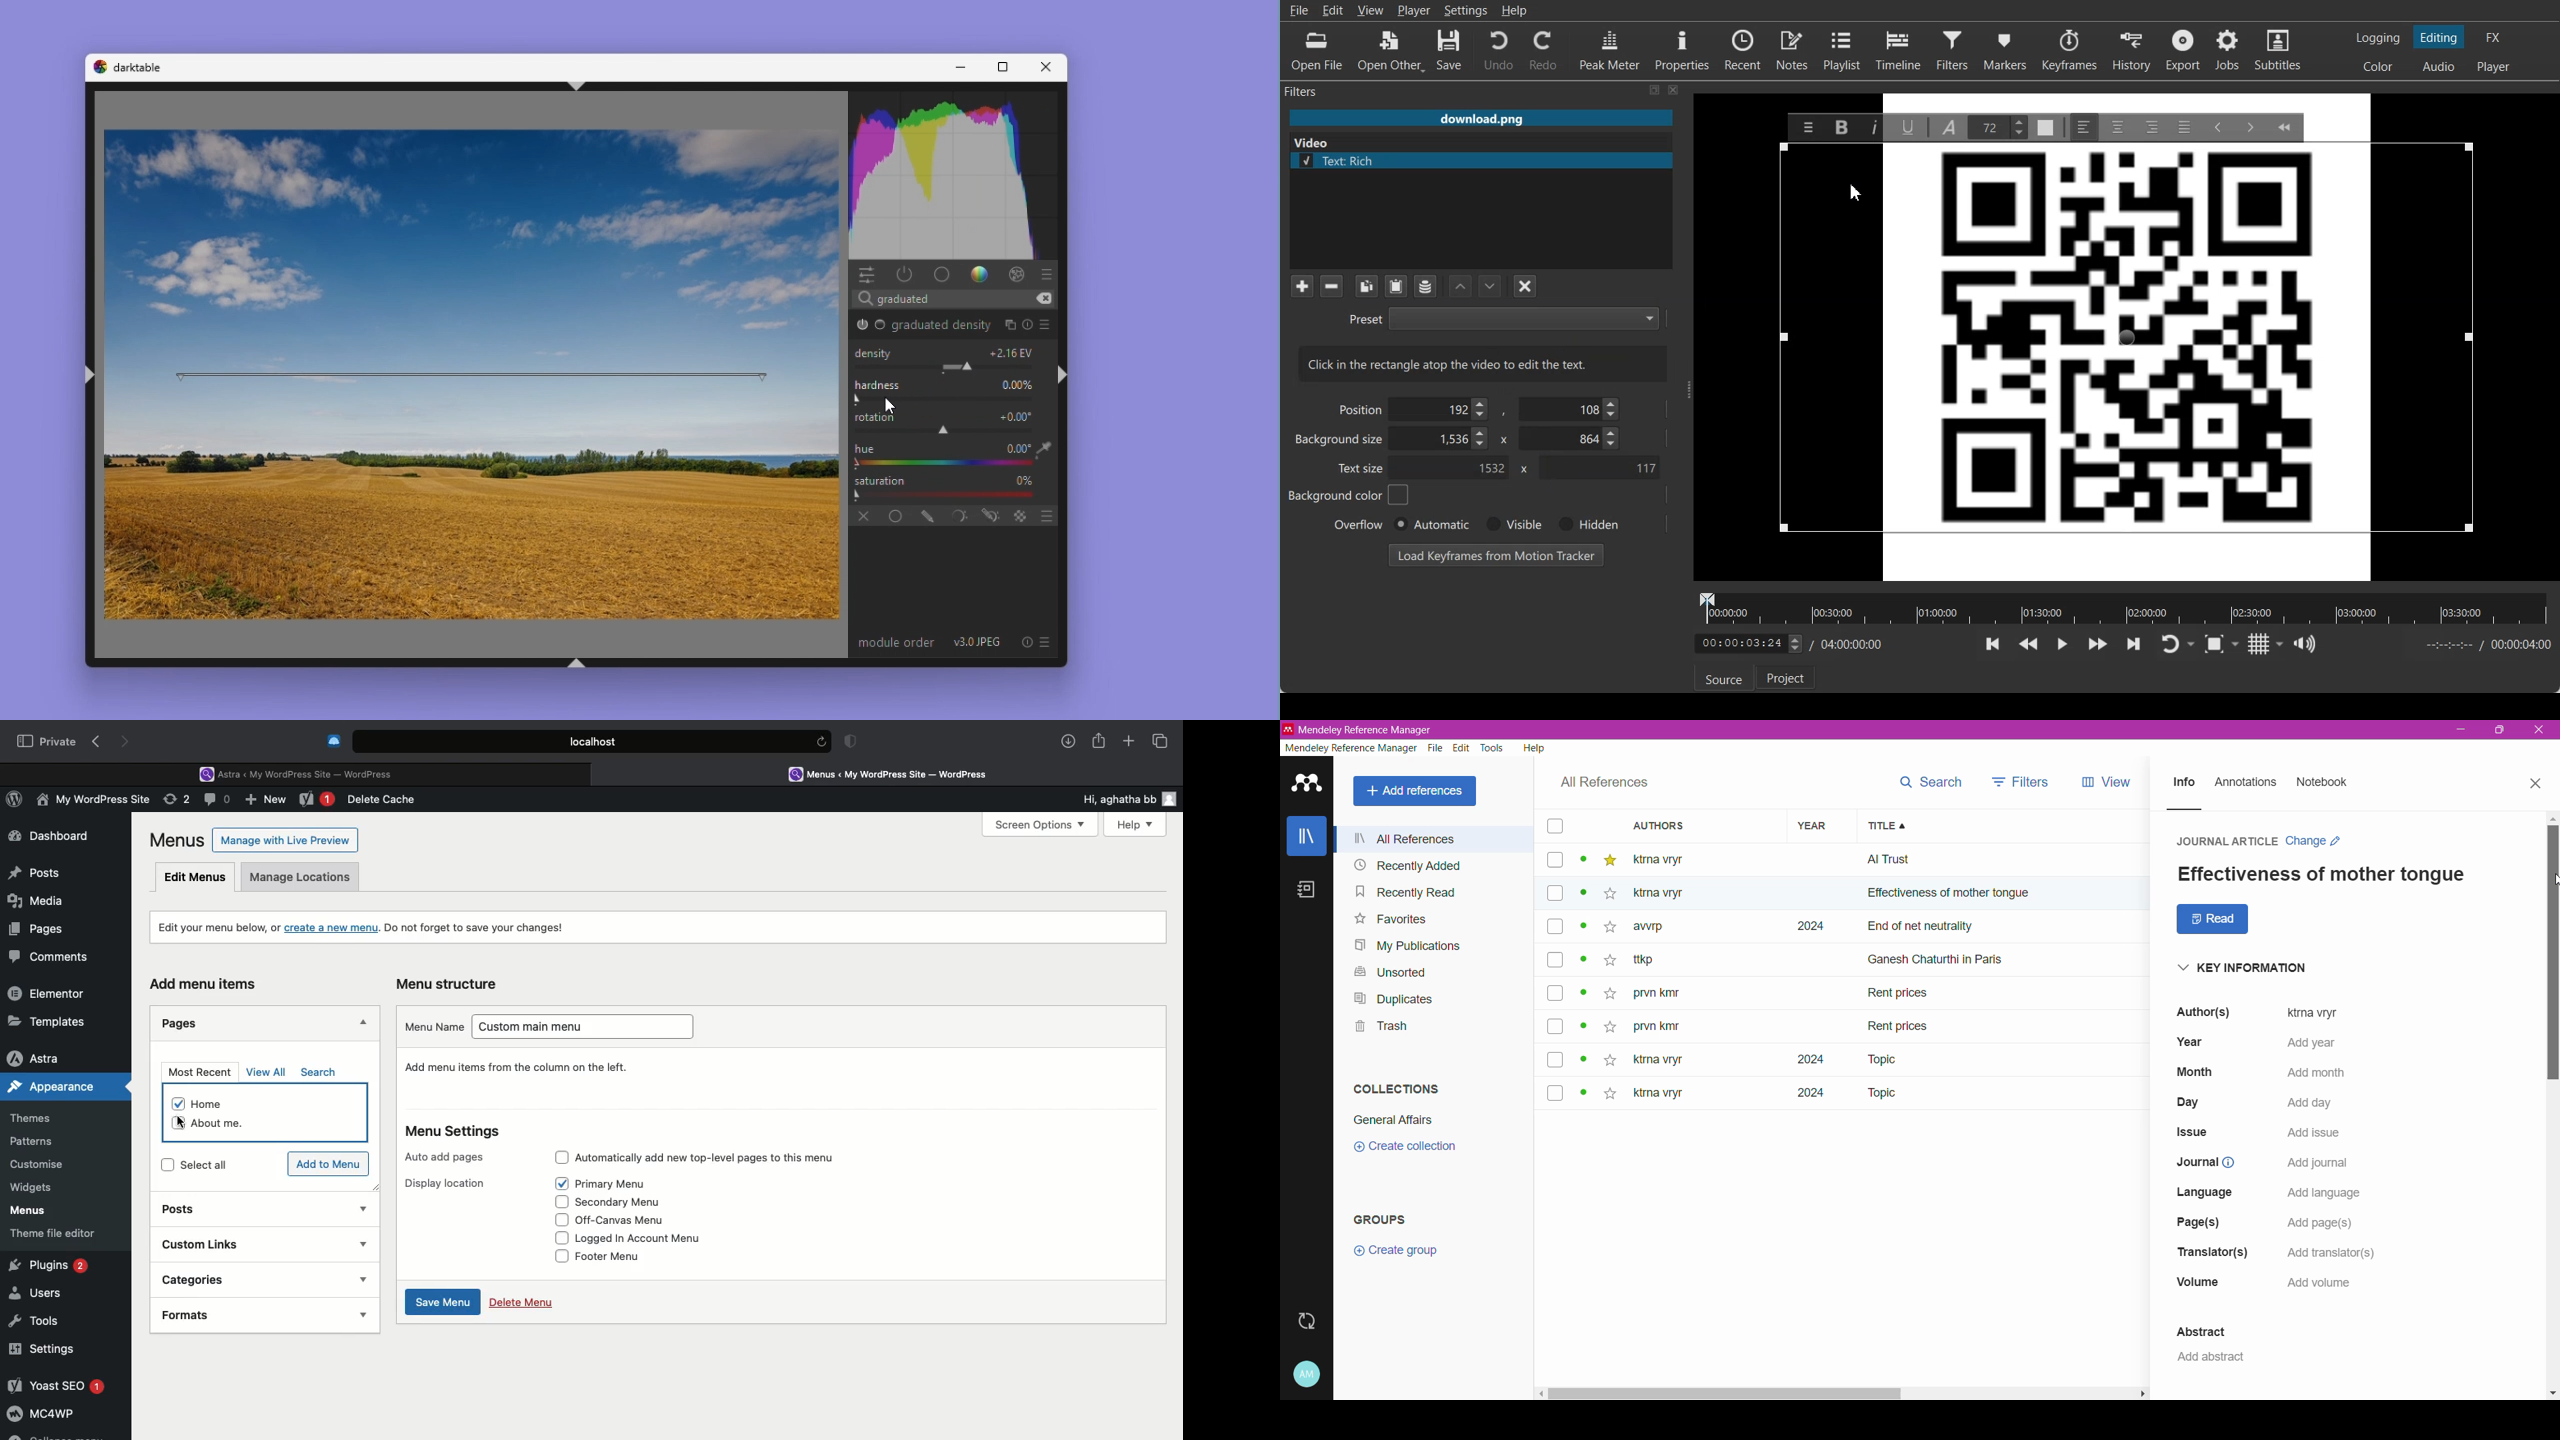  I want to click on preset, so click(1048, 324).